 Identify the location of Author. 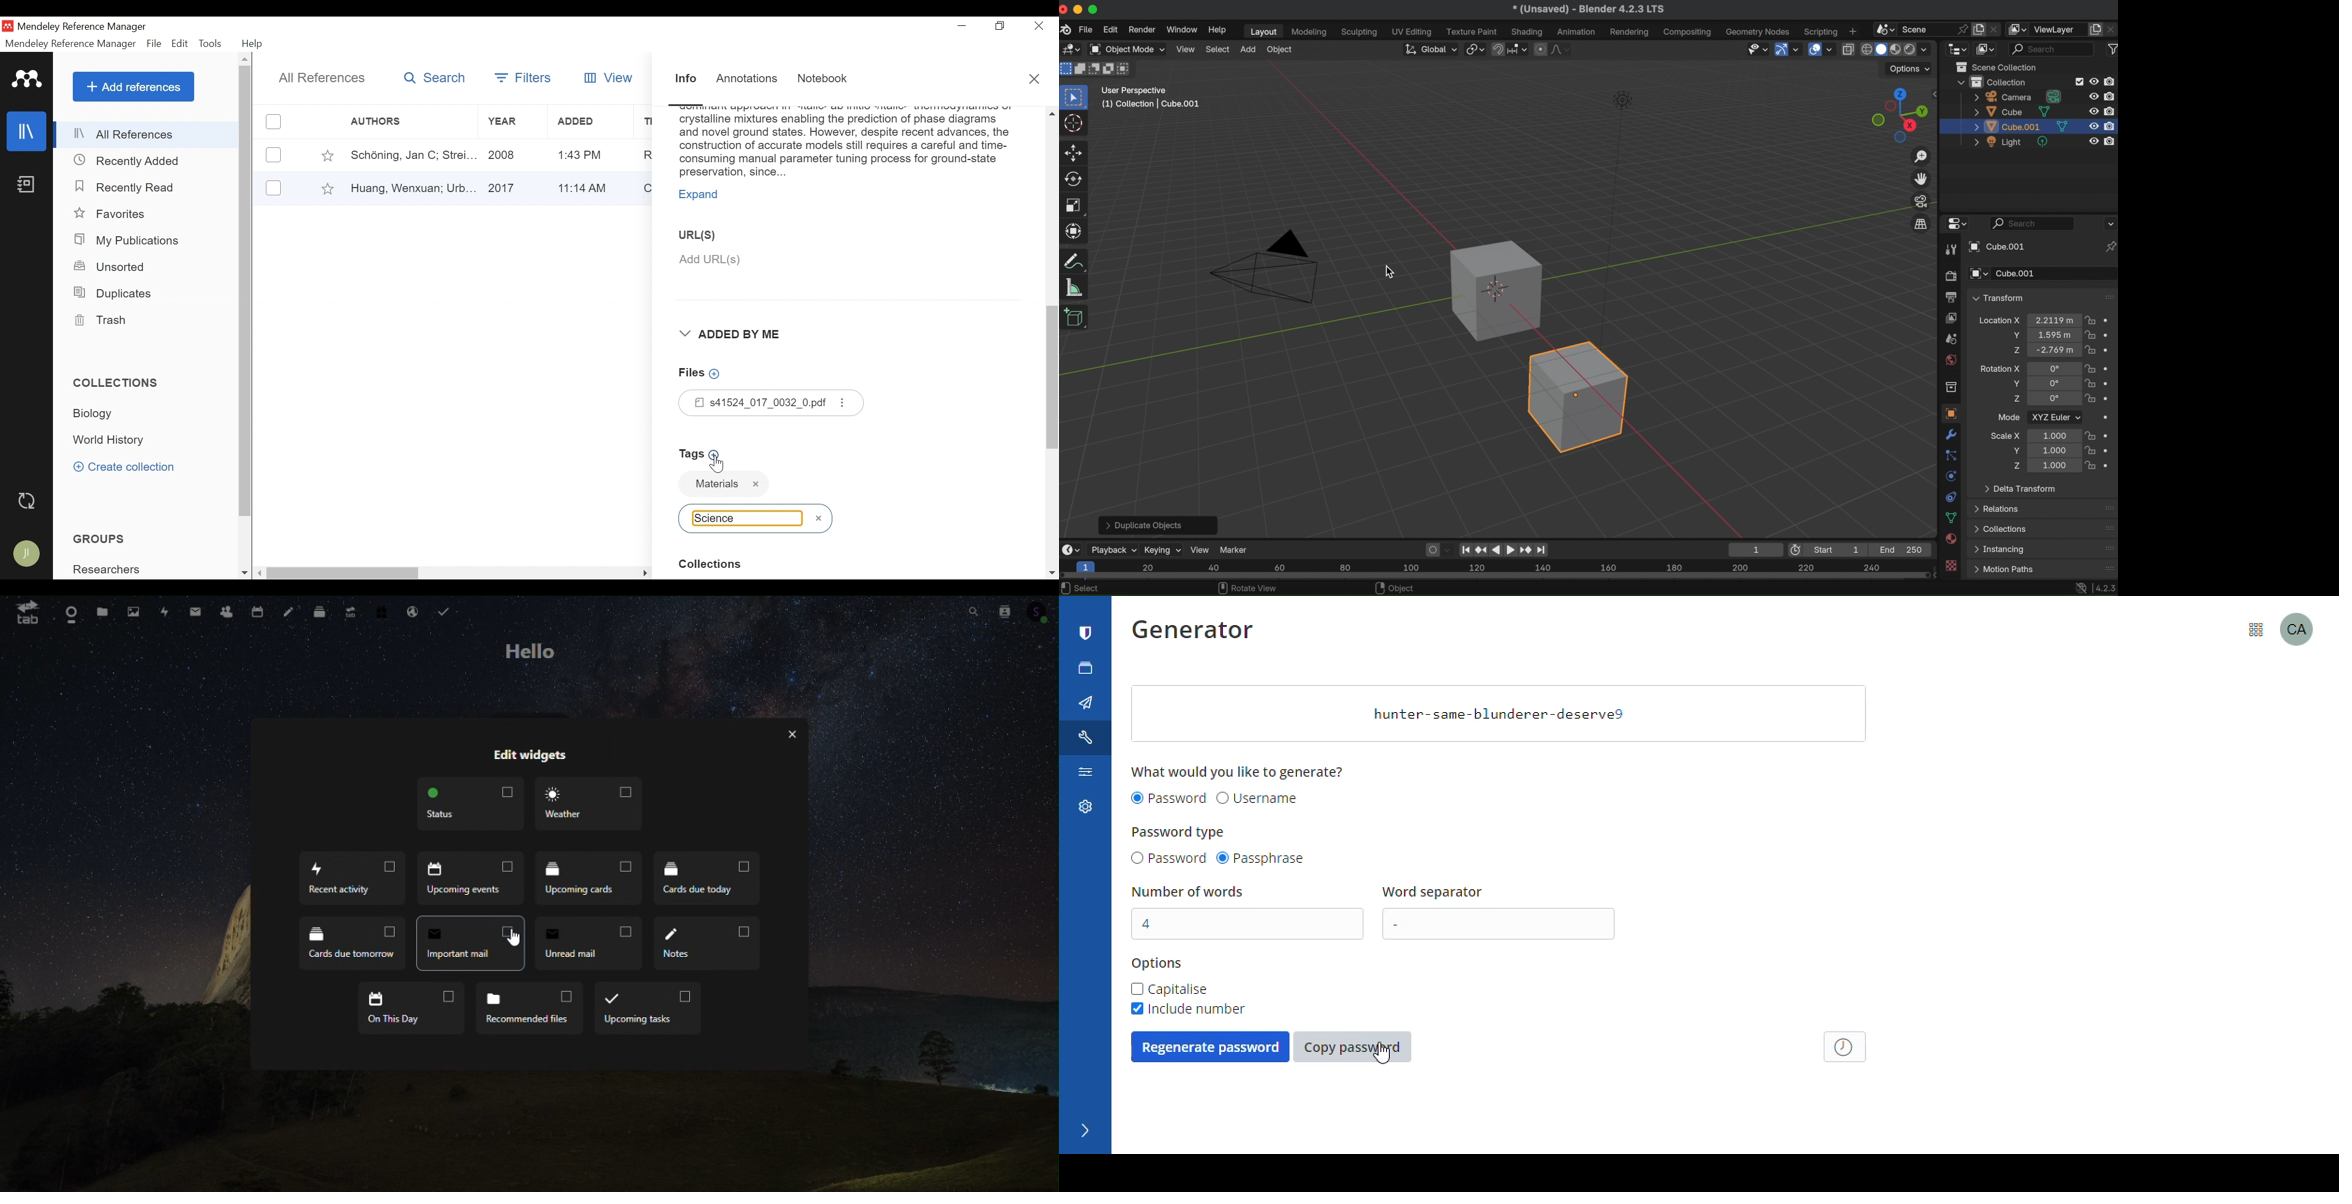
(412, 187).